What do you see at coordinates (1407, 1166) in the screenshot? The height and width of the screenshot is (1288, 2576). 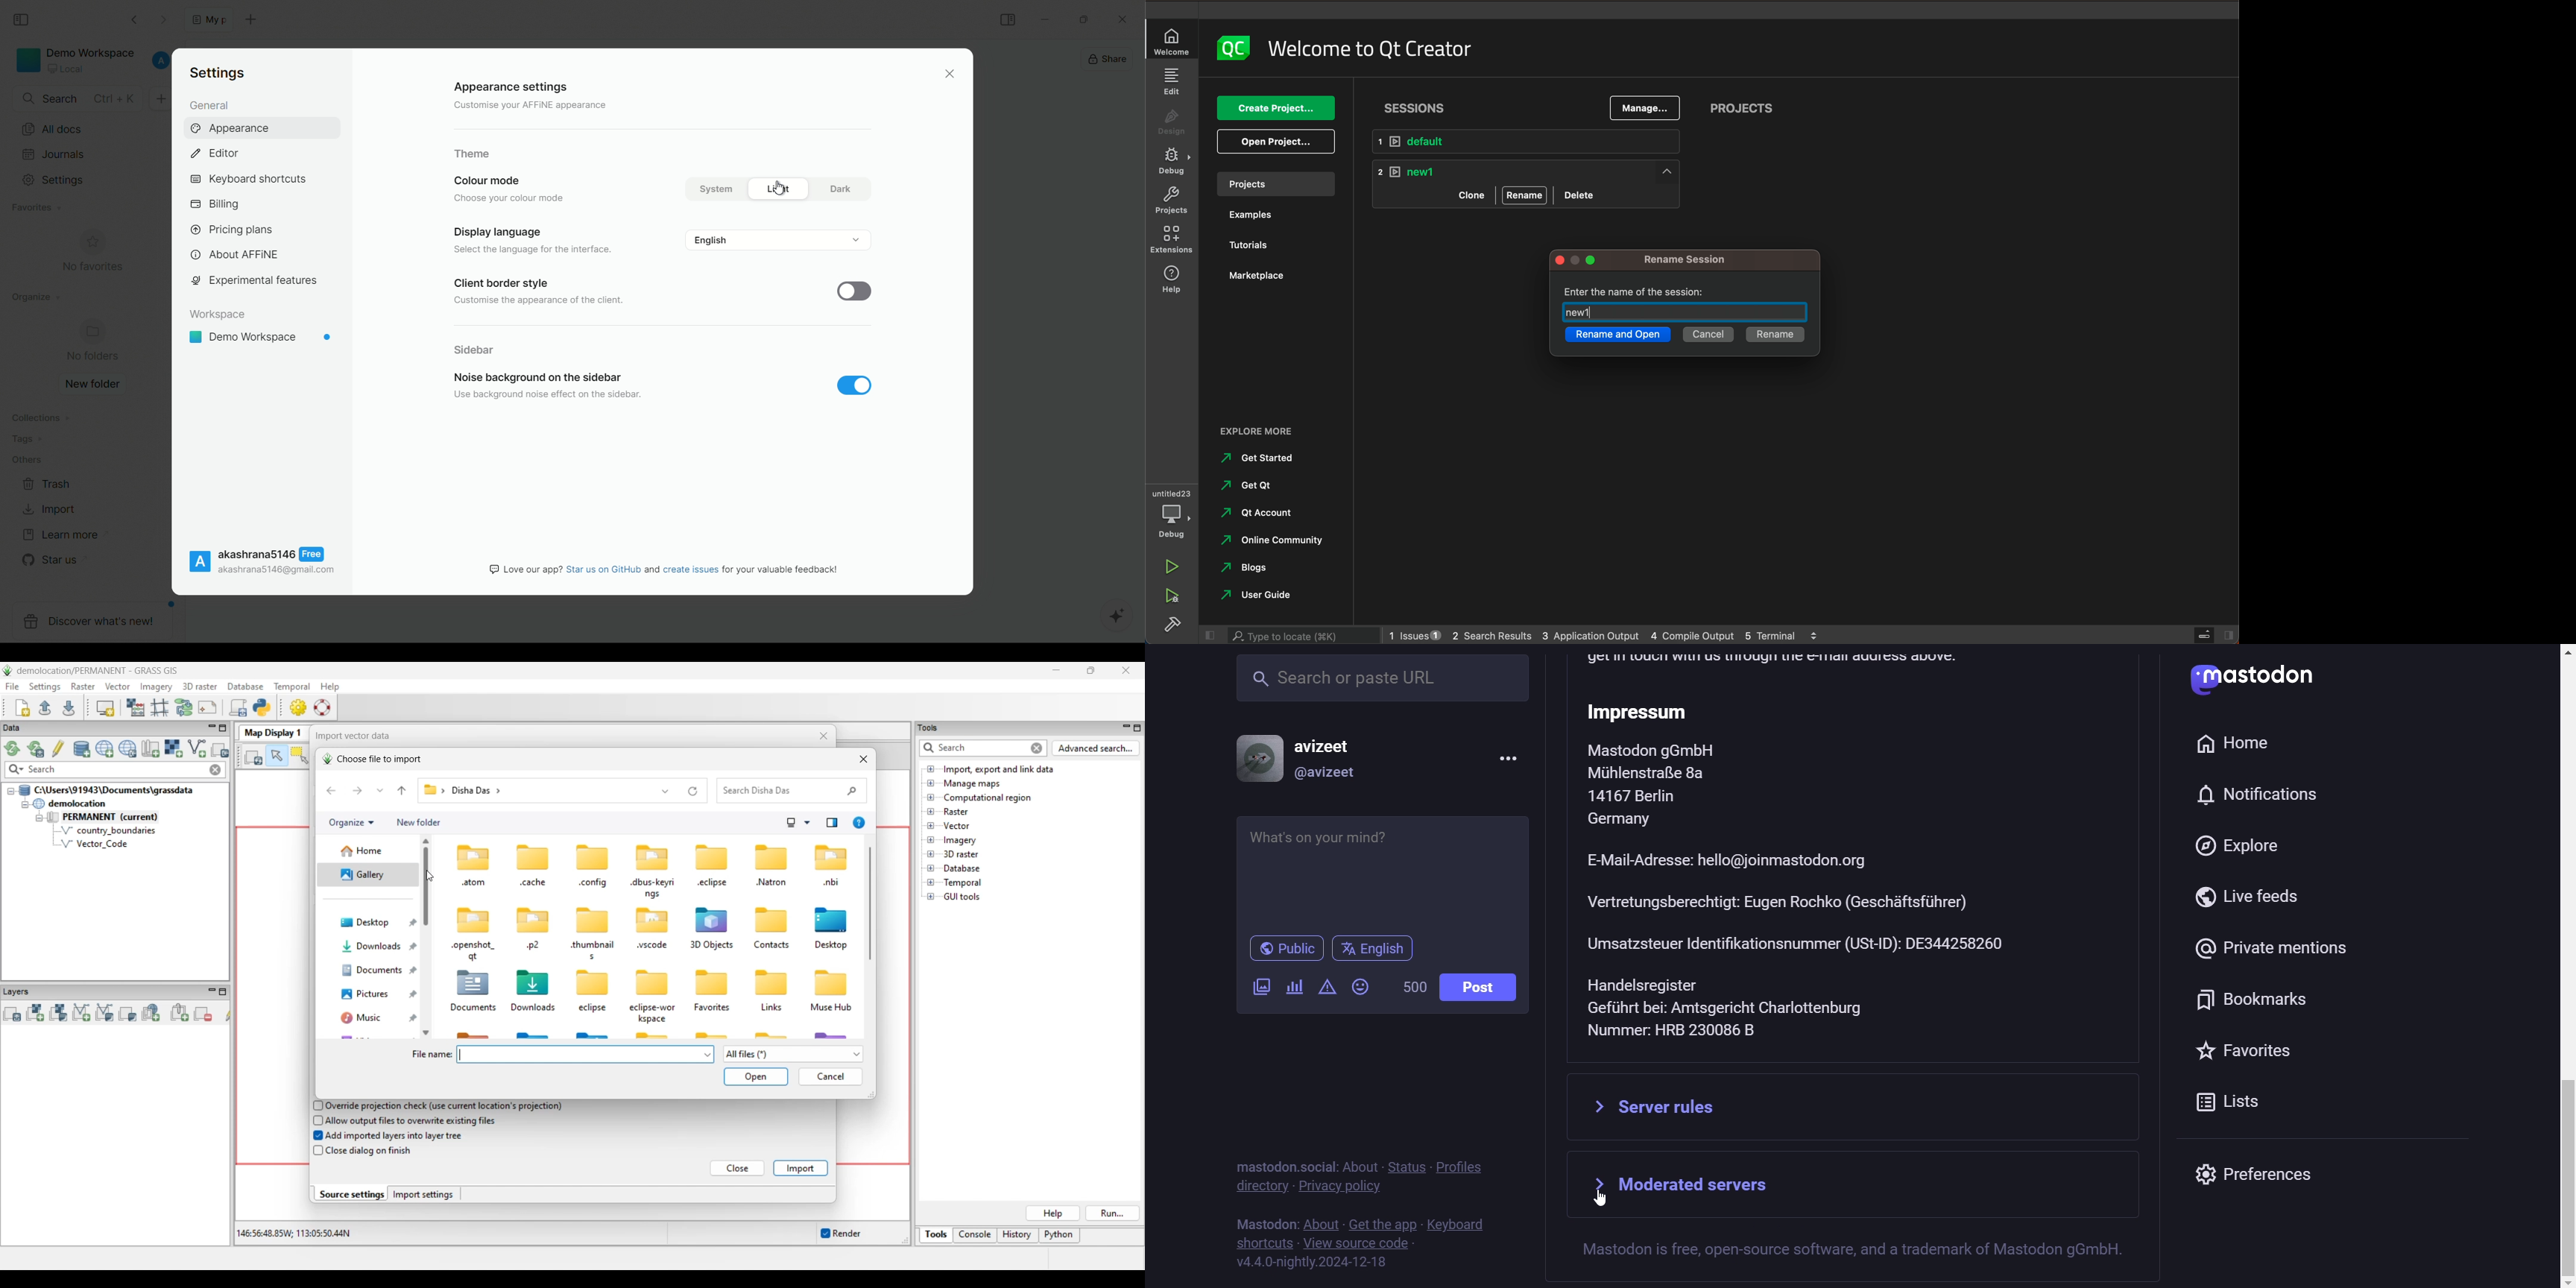 I see `status` at bounding box center [1407, 1166].